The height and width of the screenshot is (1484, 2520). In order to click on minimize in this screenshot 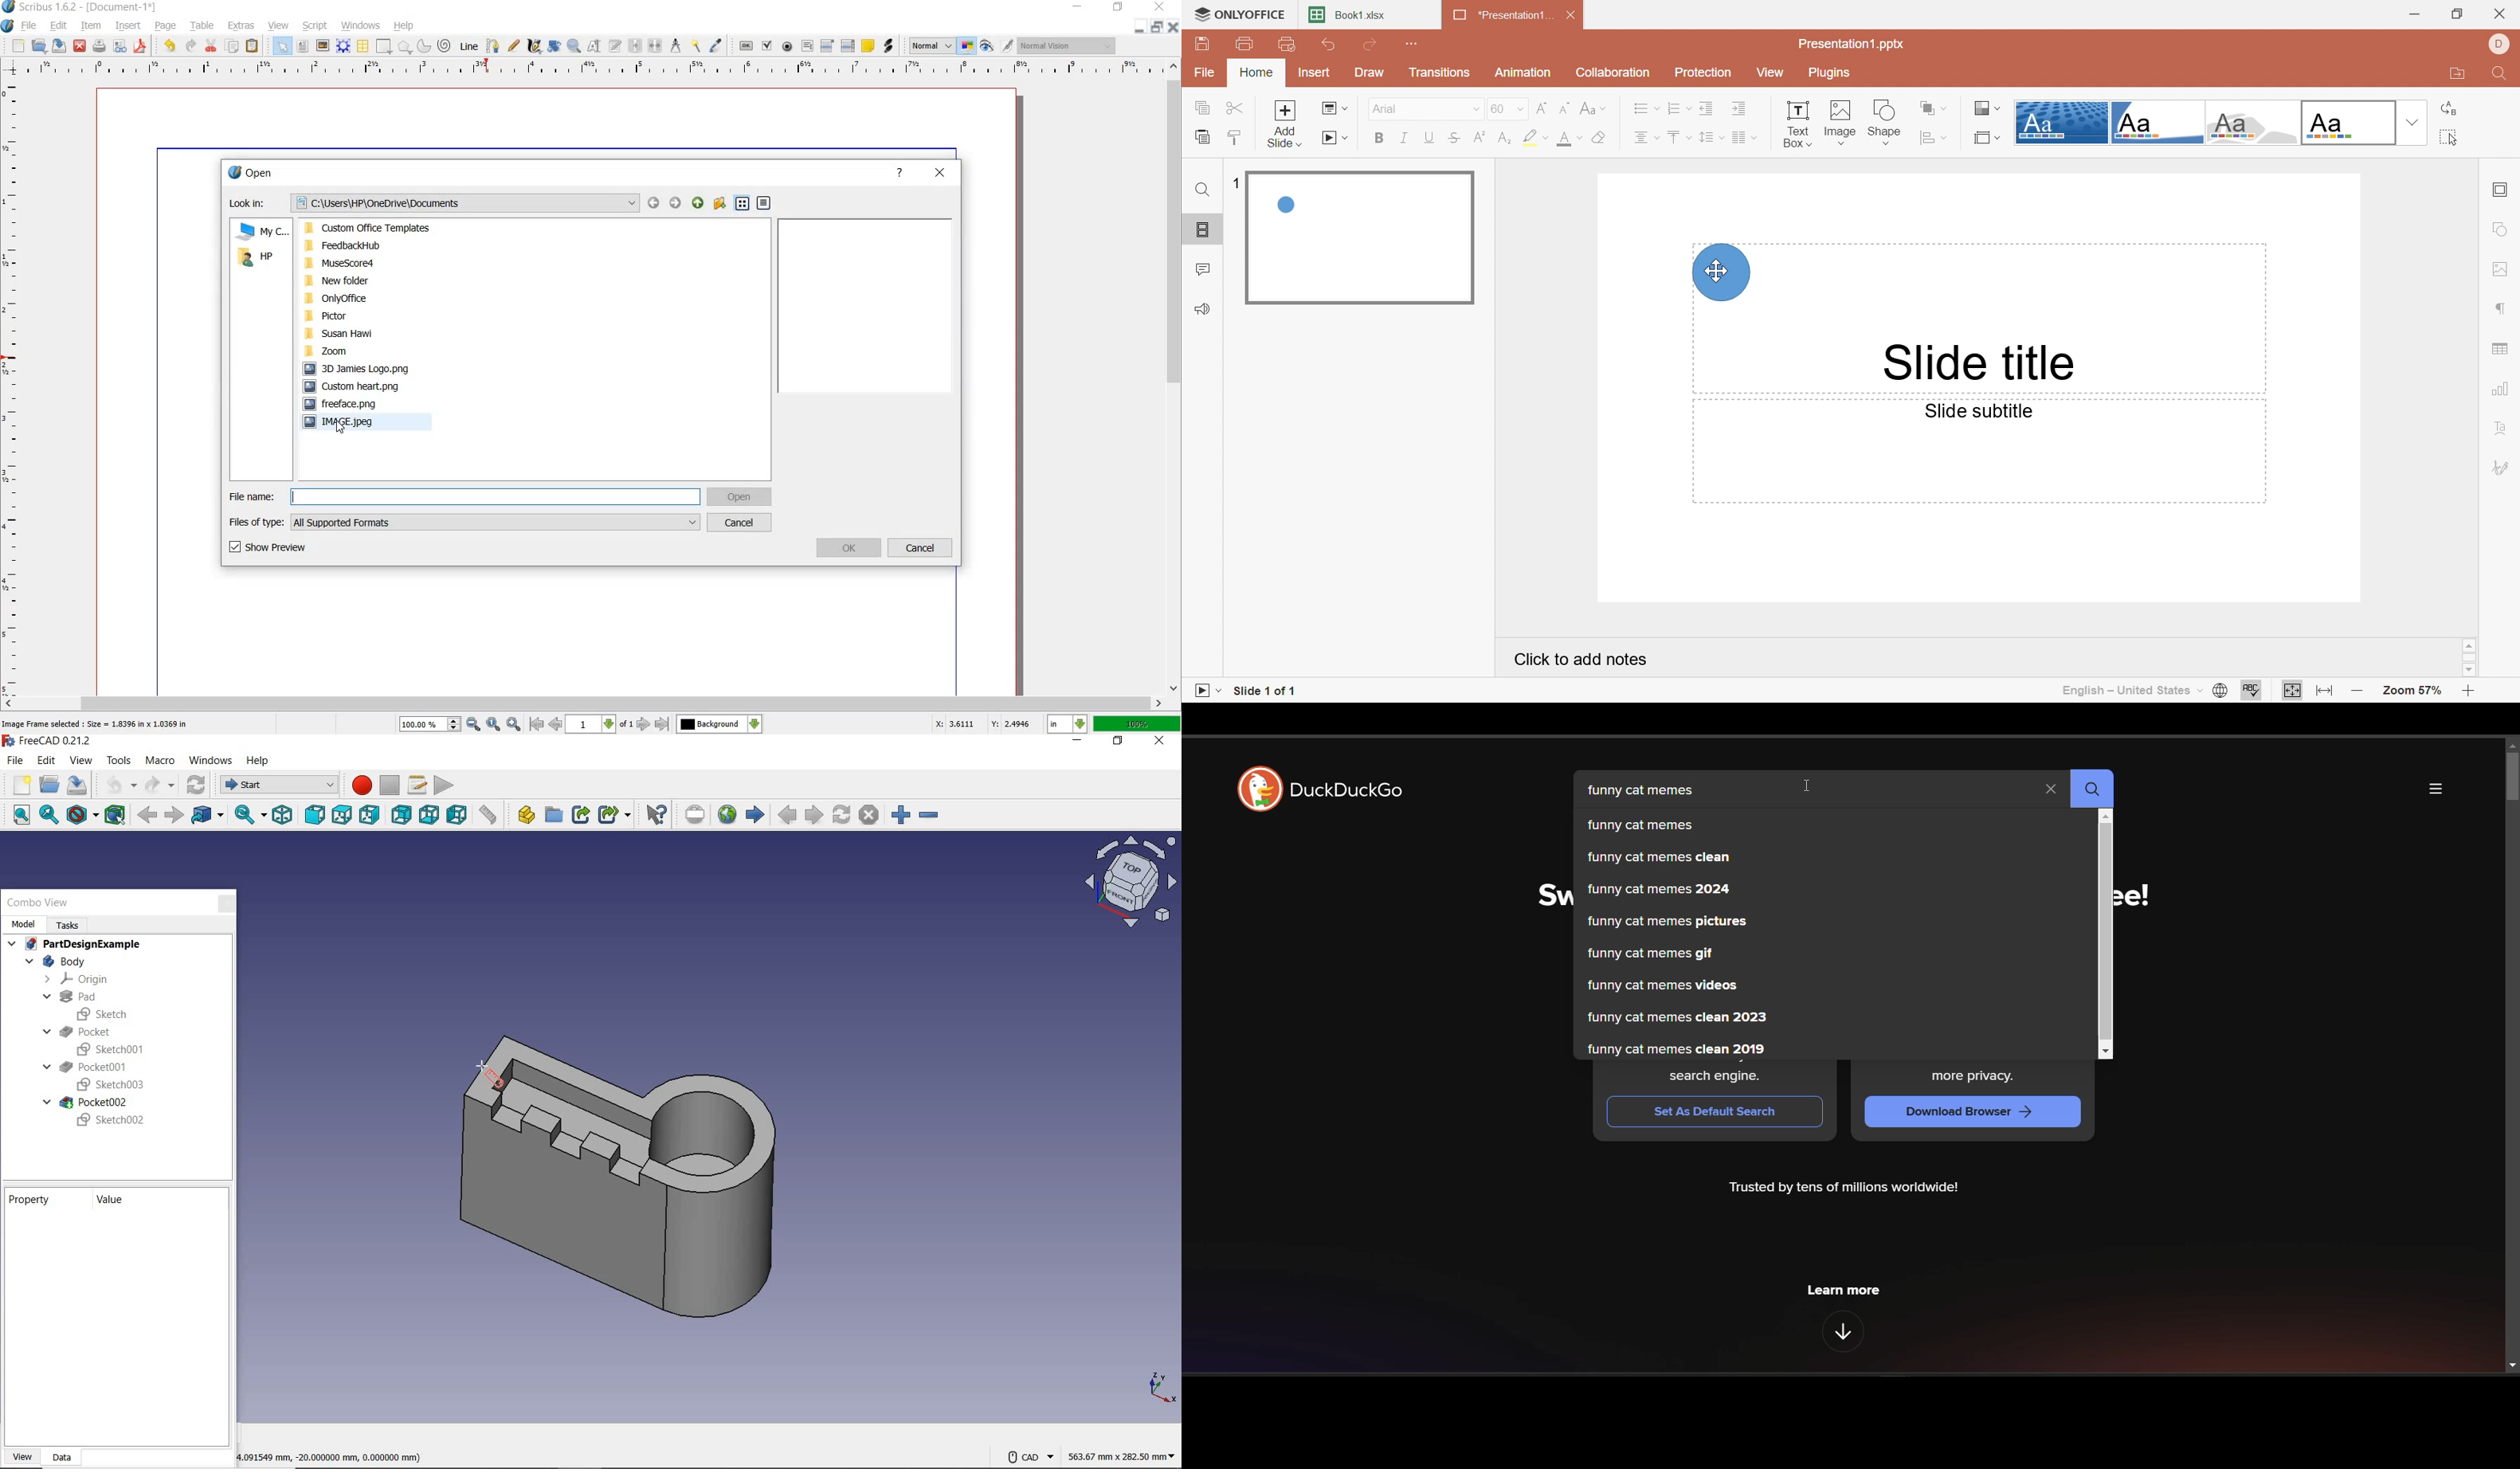, I will do `click(1138, 27)`.